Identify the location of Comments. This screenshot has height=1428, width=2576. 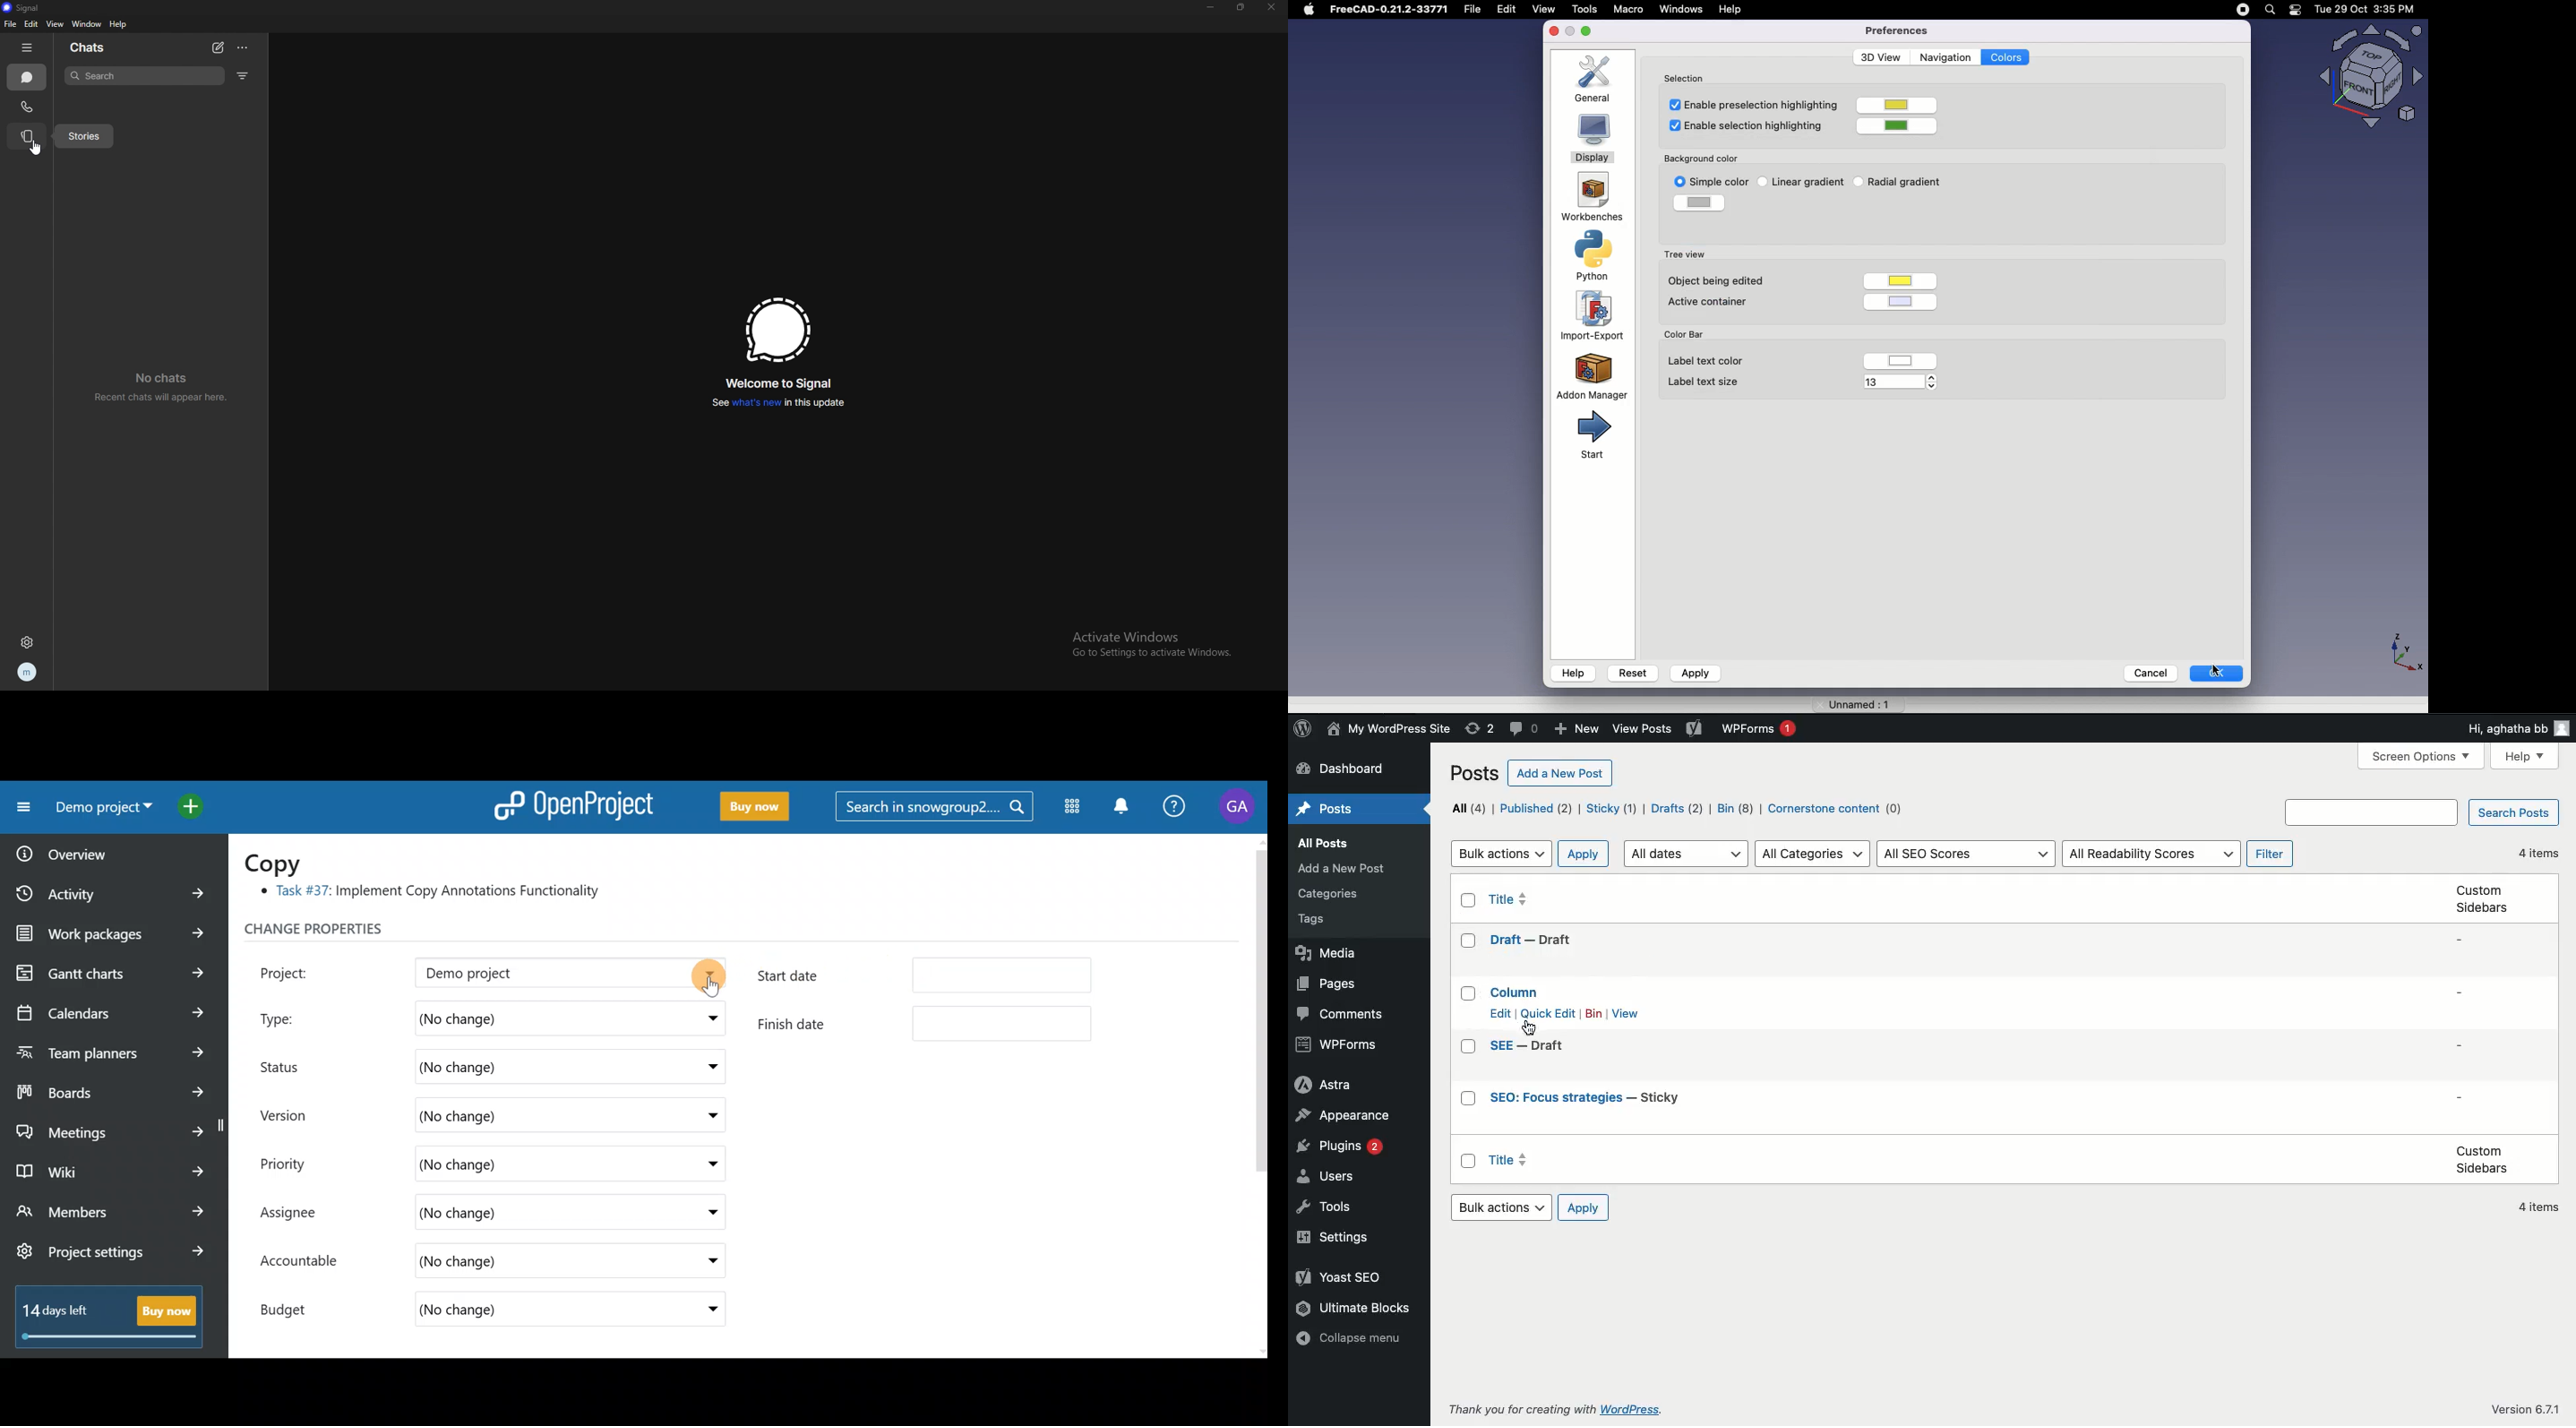
(1526, 729).